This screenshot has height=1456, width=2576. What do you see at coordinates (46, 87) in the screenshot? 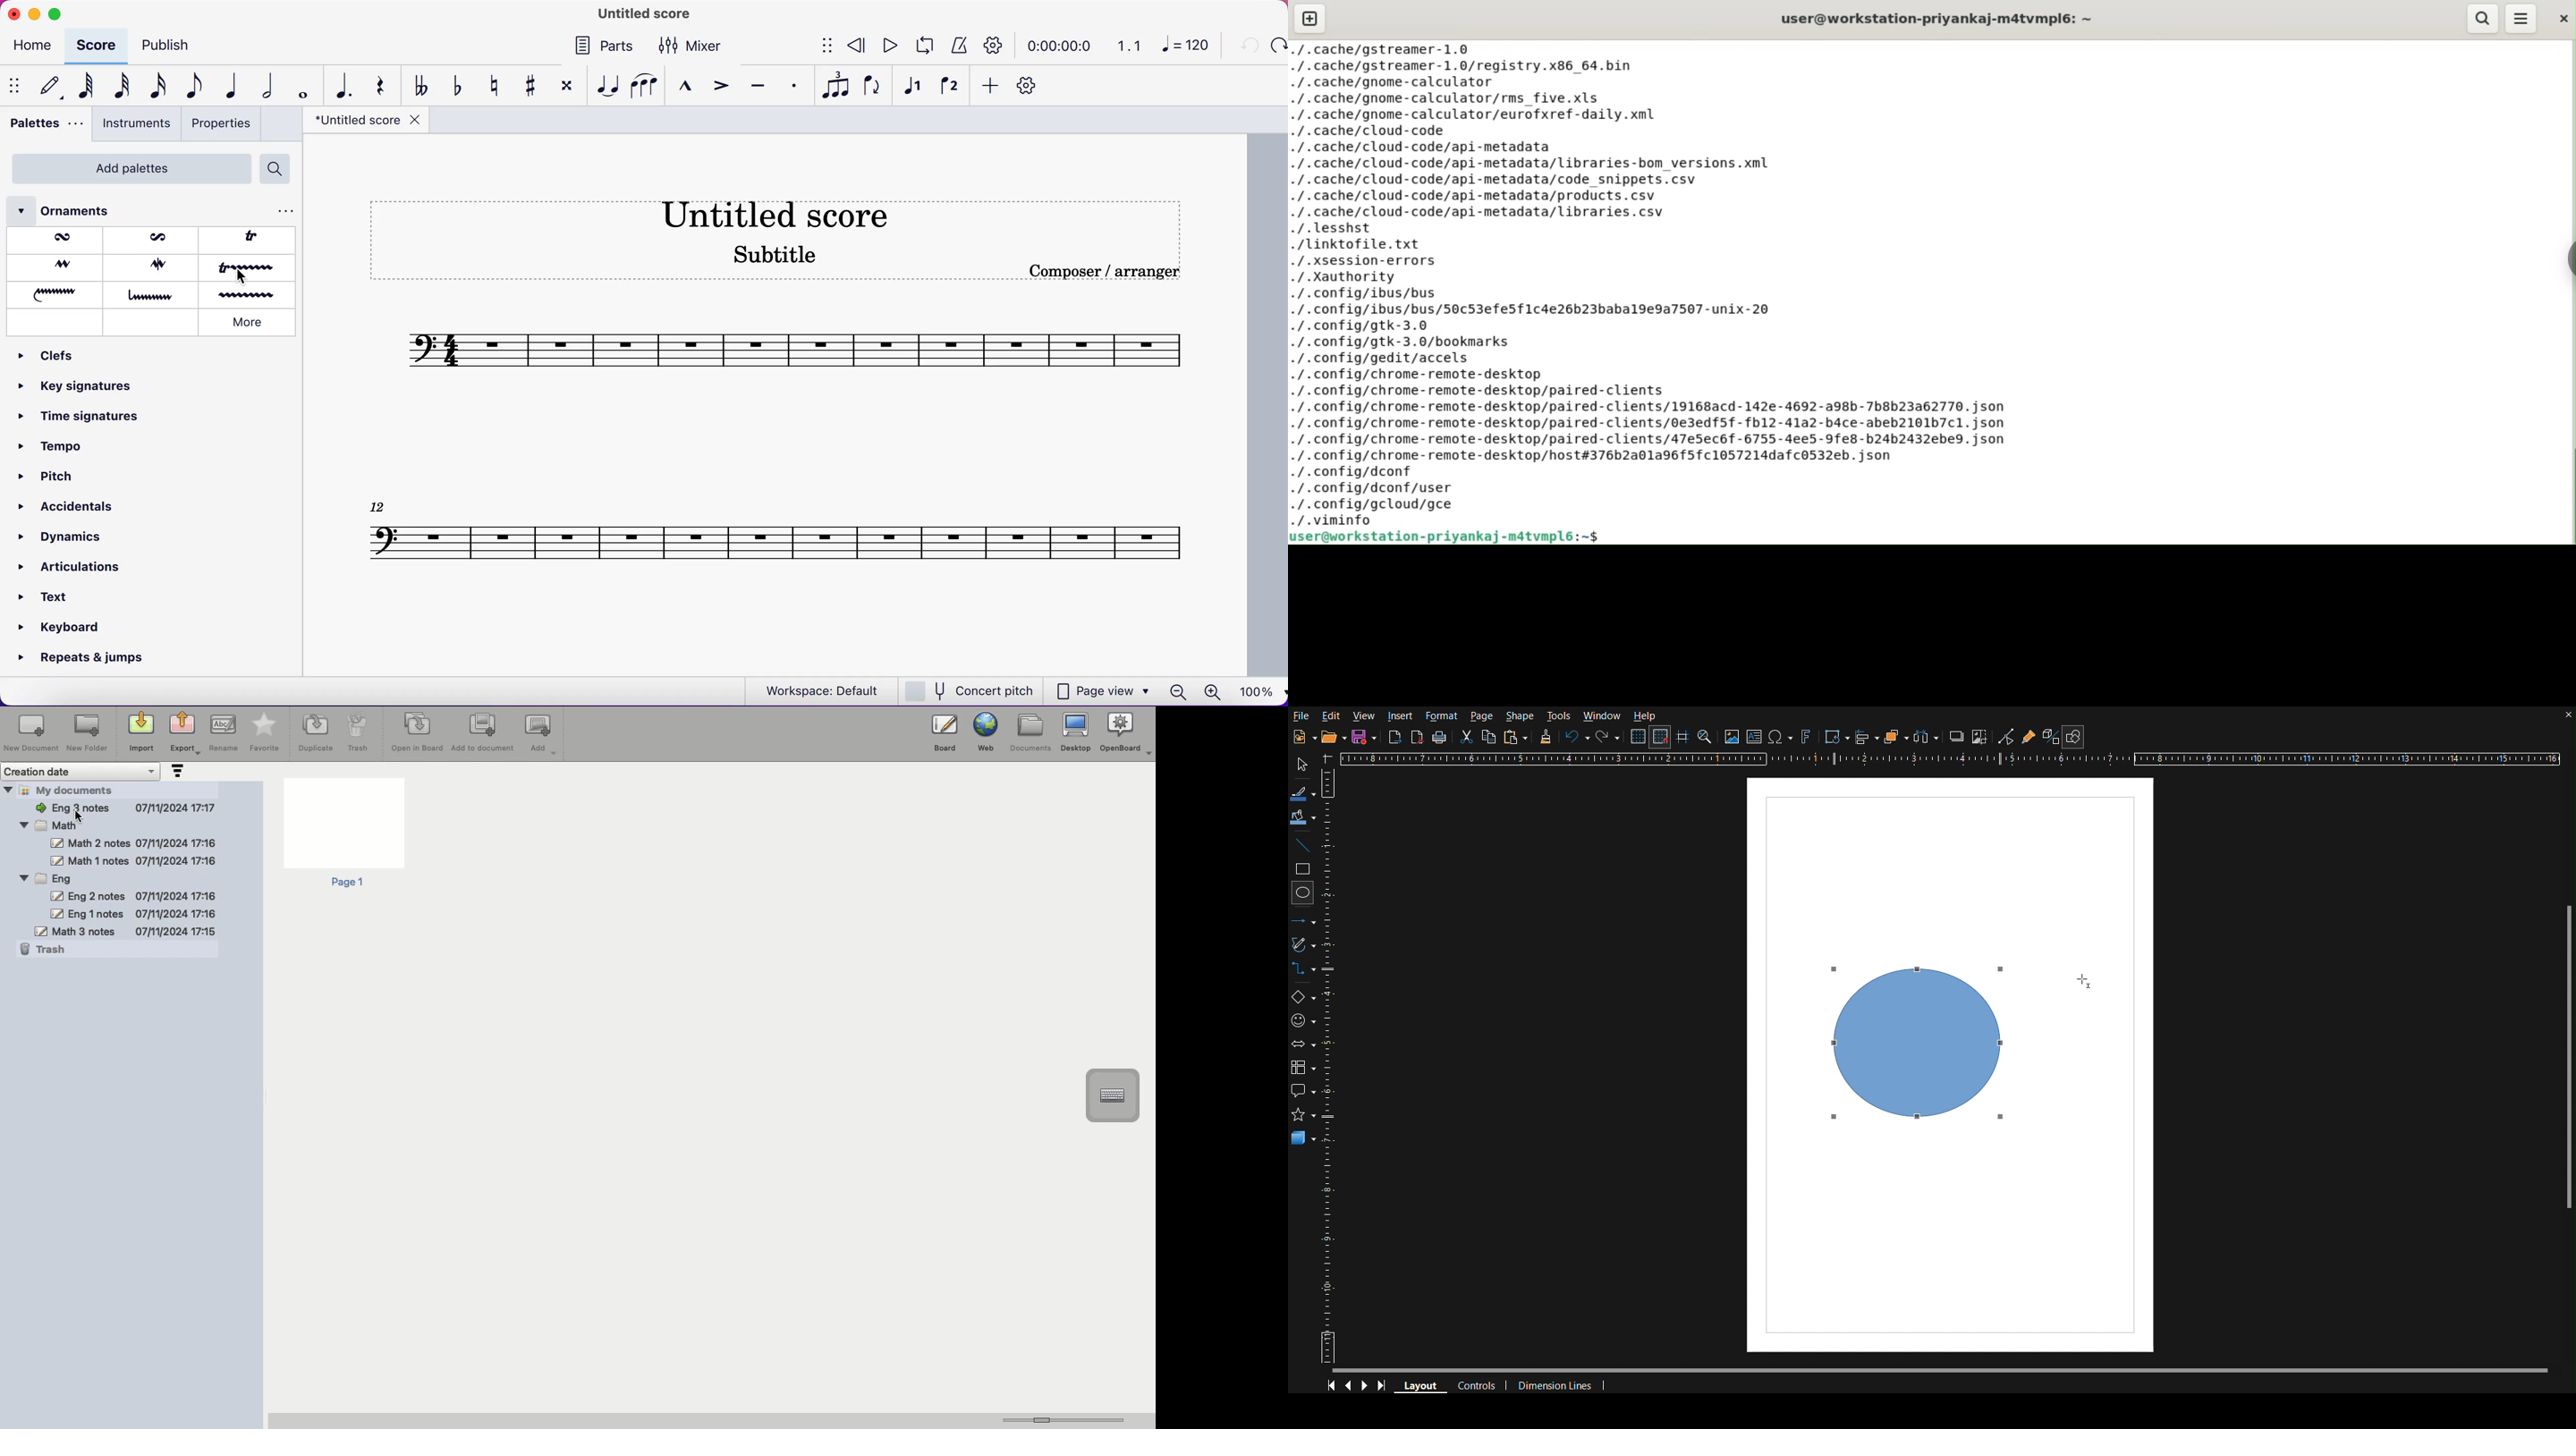
I see `default` at bounding box center [46, 87].